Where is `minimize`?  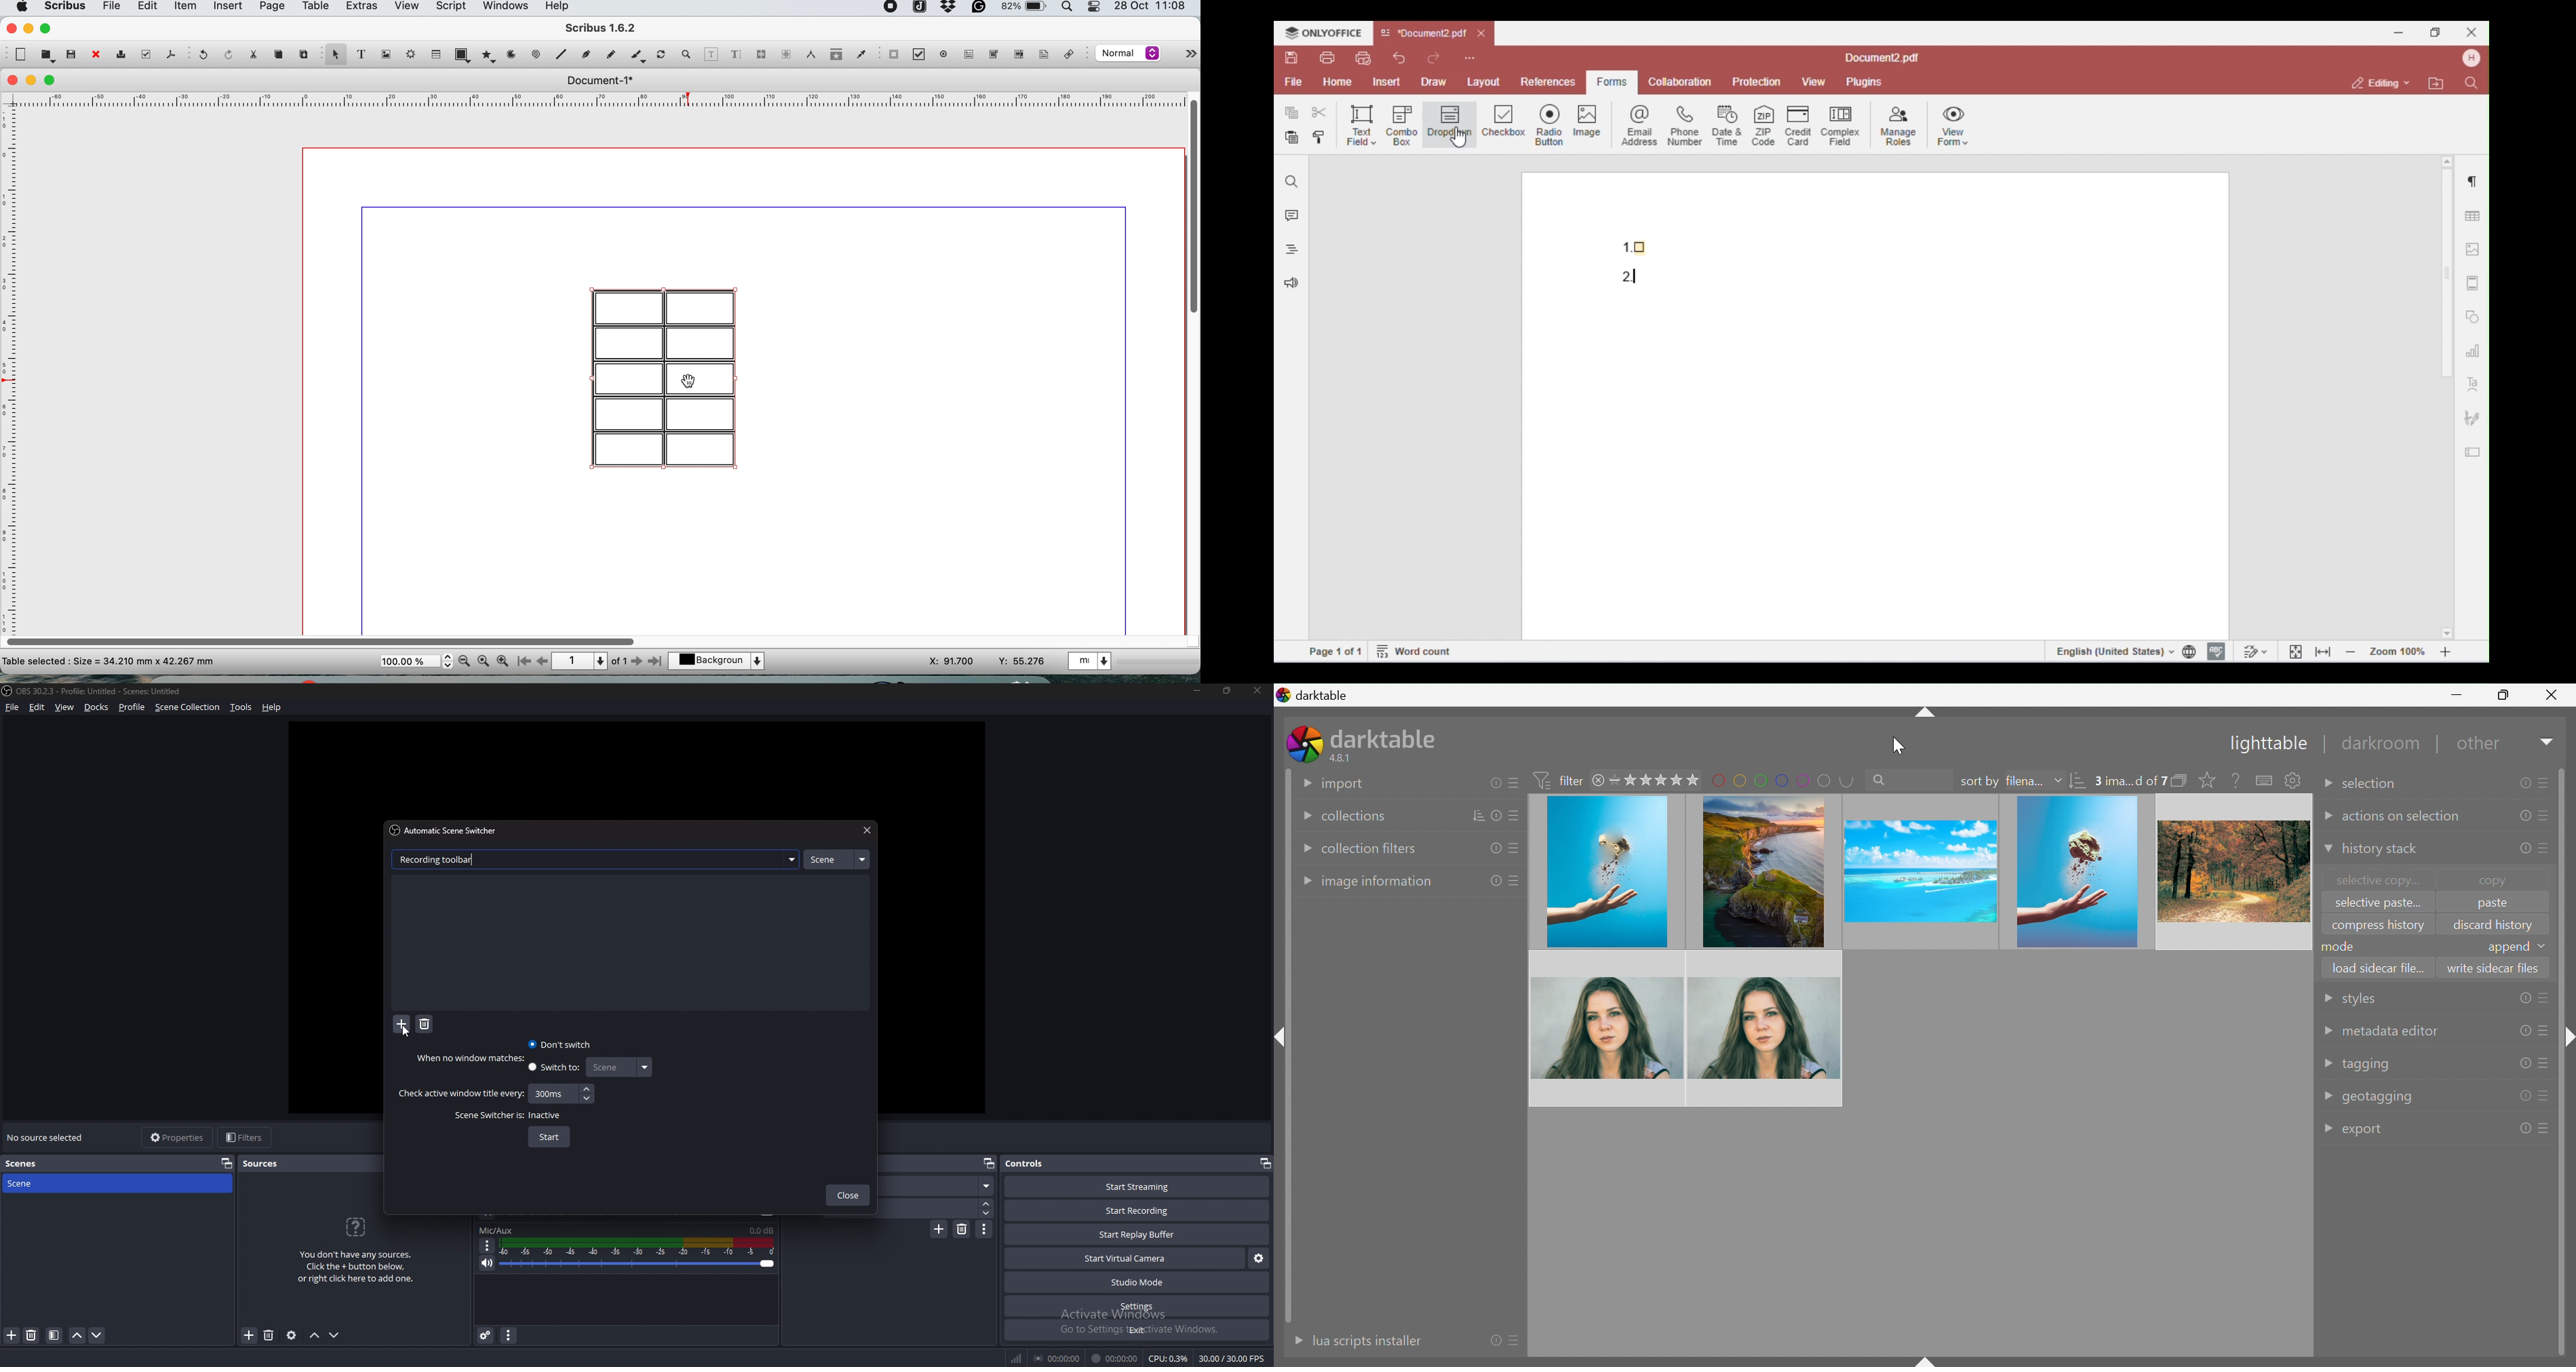
minimize is located at coordinates (1197, 690).